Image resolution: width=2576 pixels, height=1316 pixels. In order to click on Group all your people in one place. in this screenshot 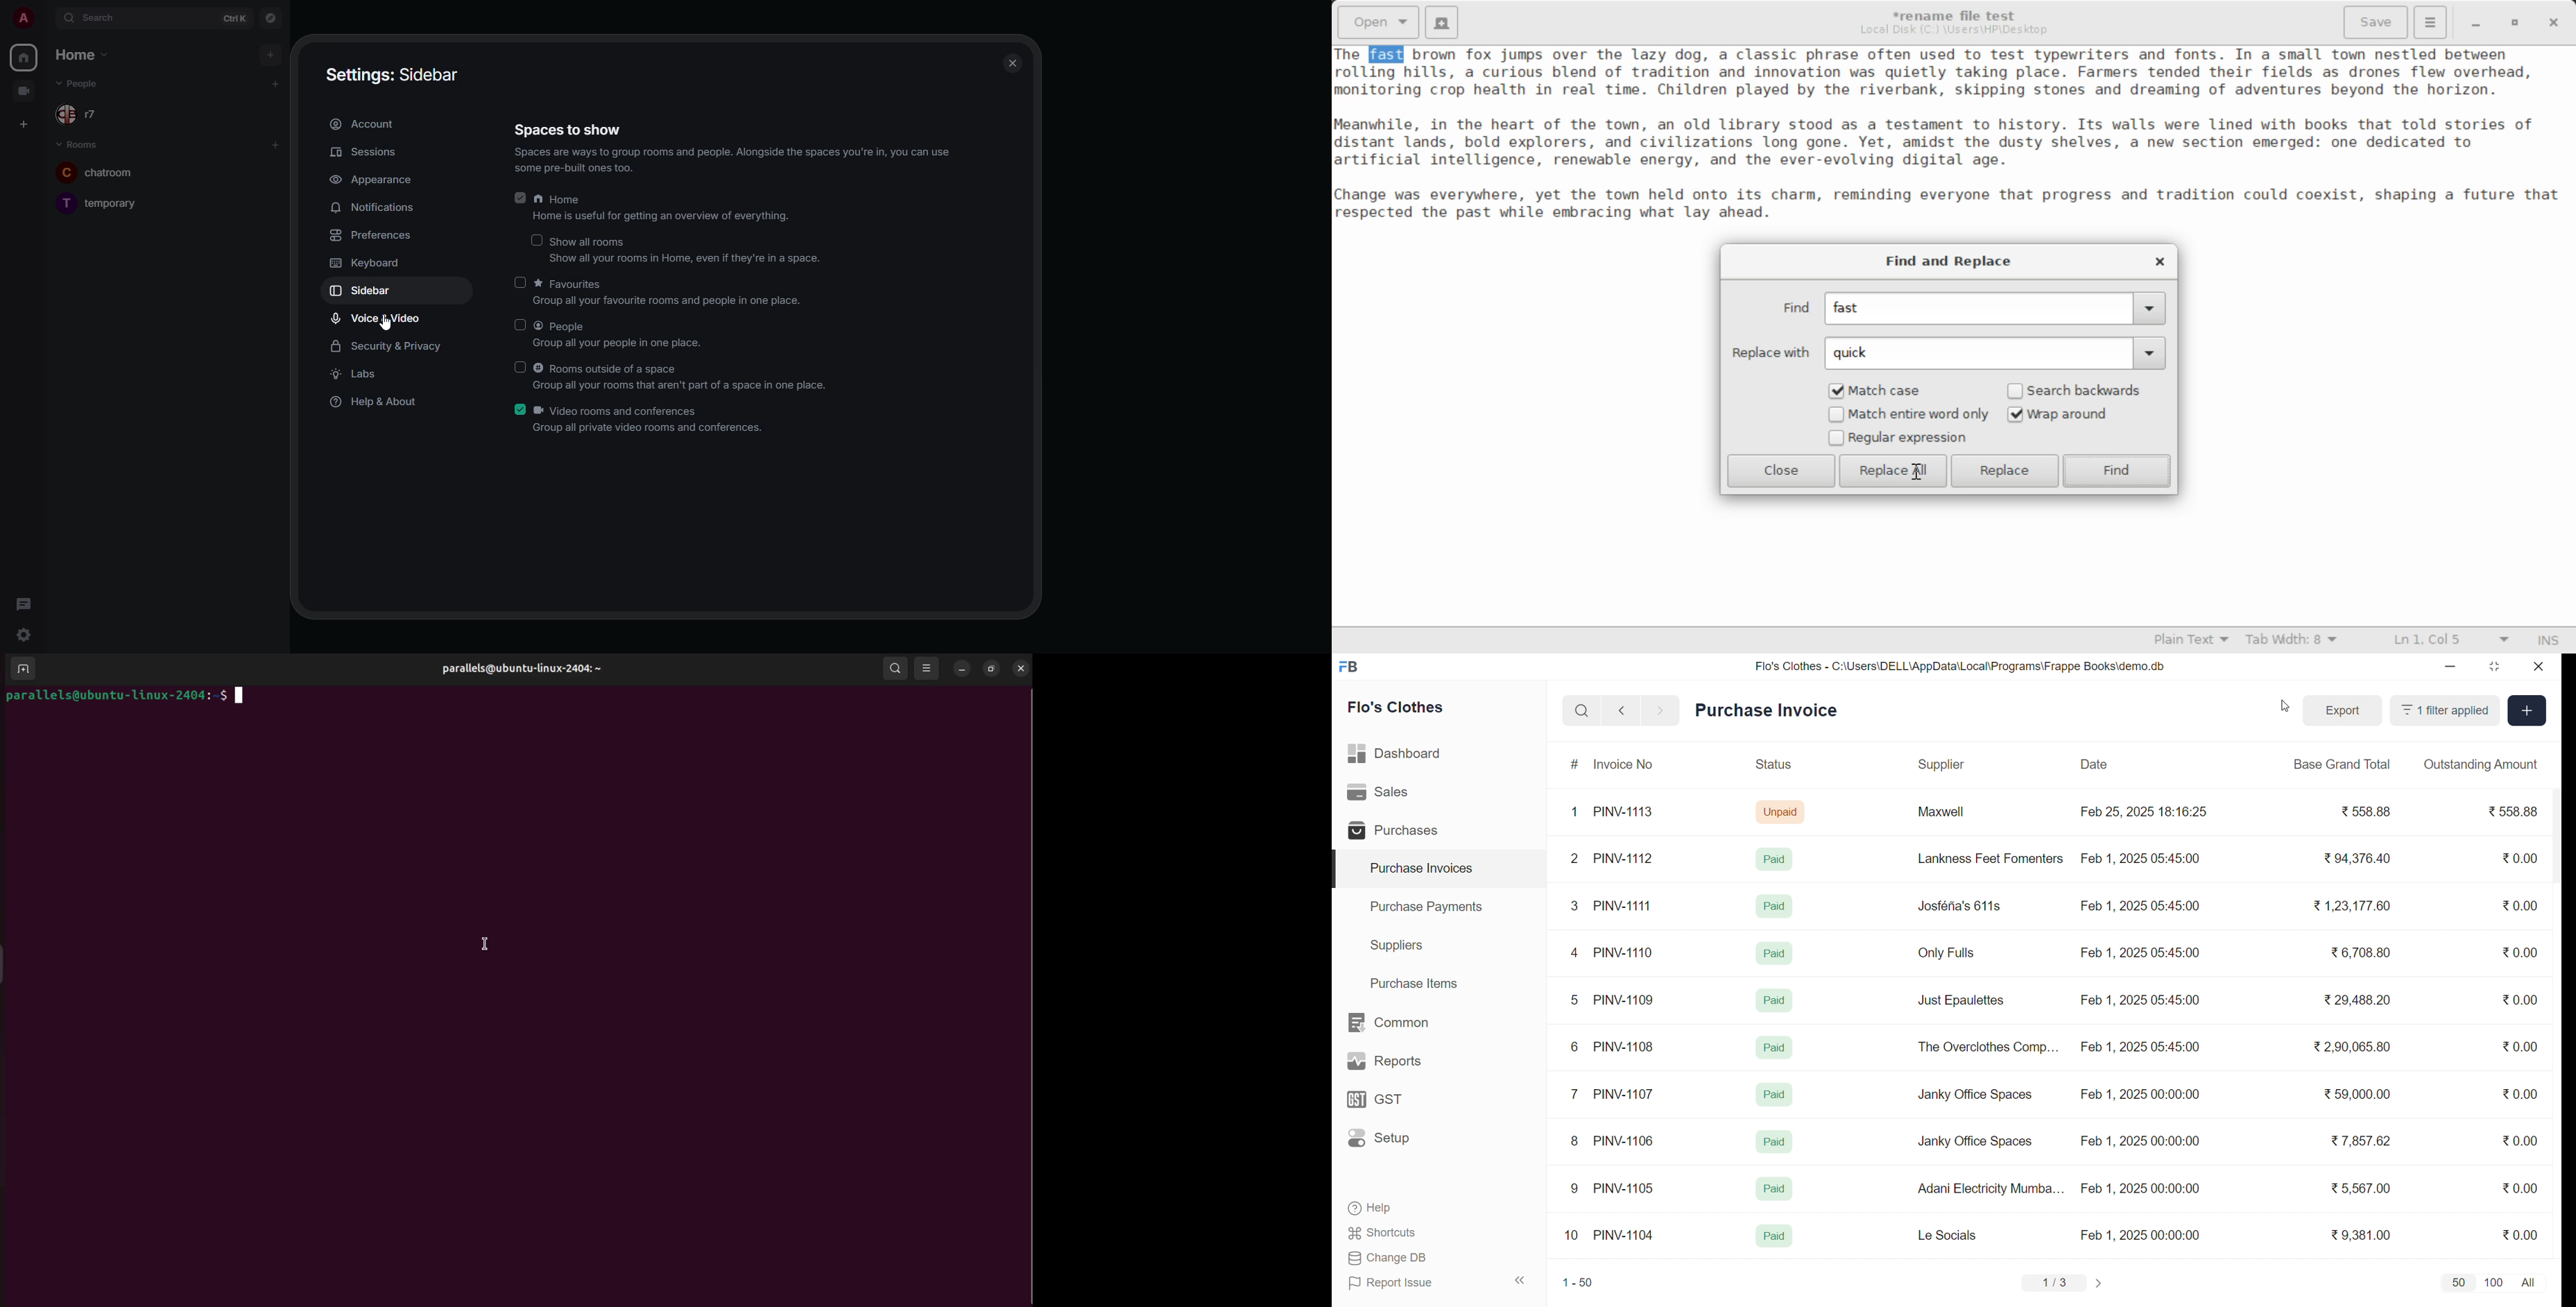, I will do `click(622, 343)`.